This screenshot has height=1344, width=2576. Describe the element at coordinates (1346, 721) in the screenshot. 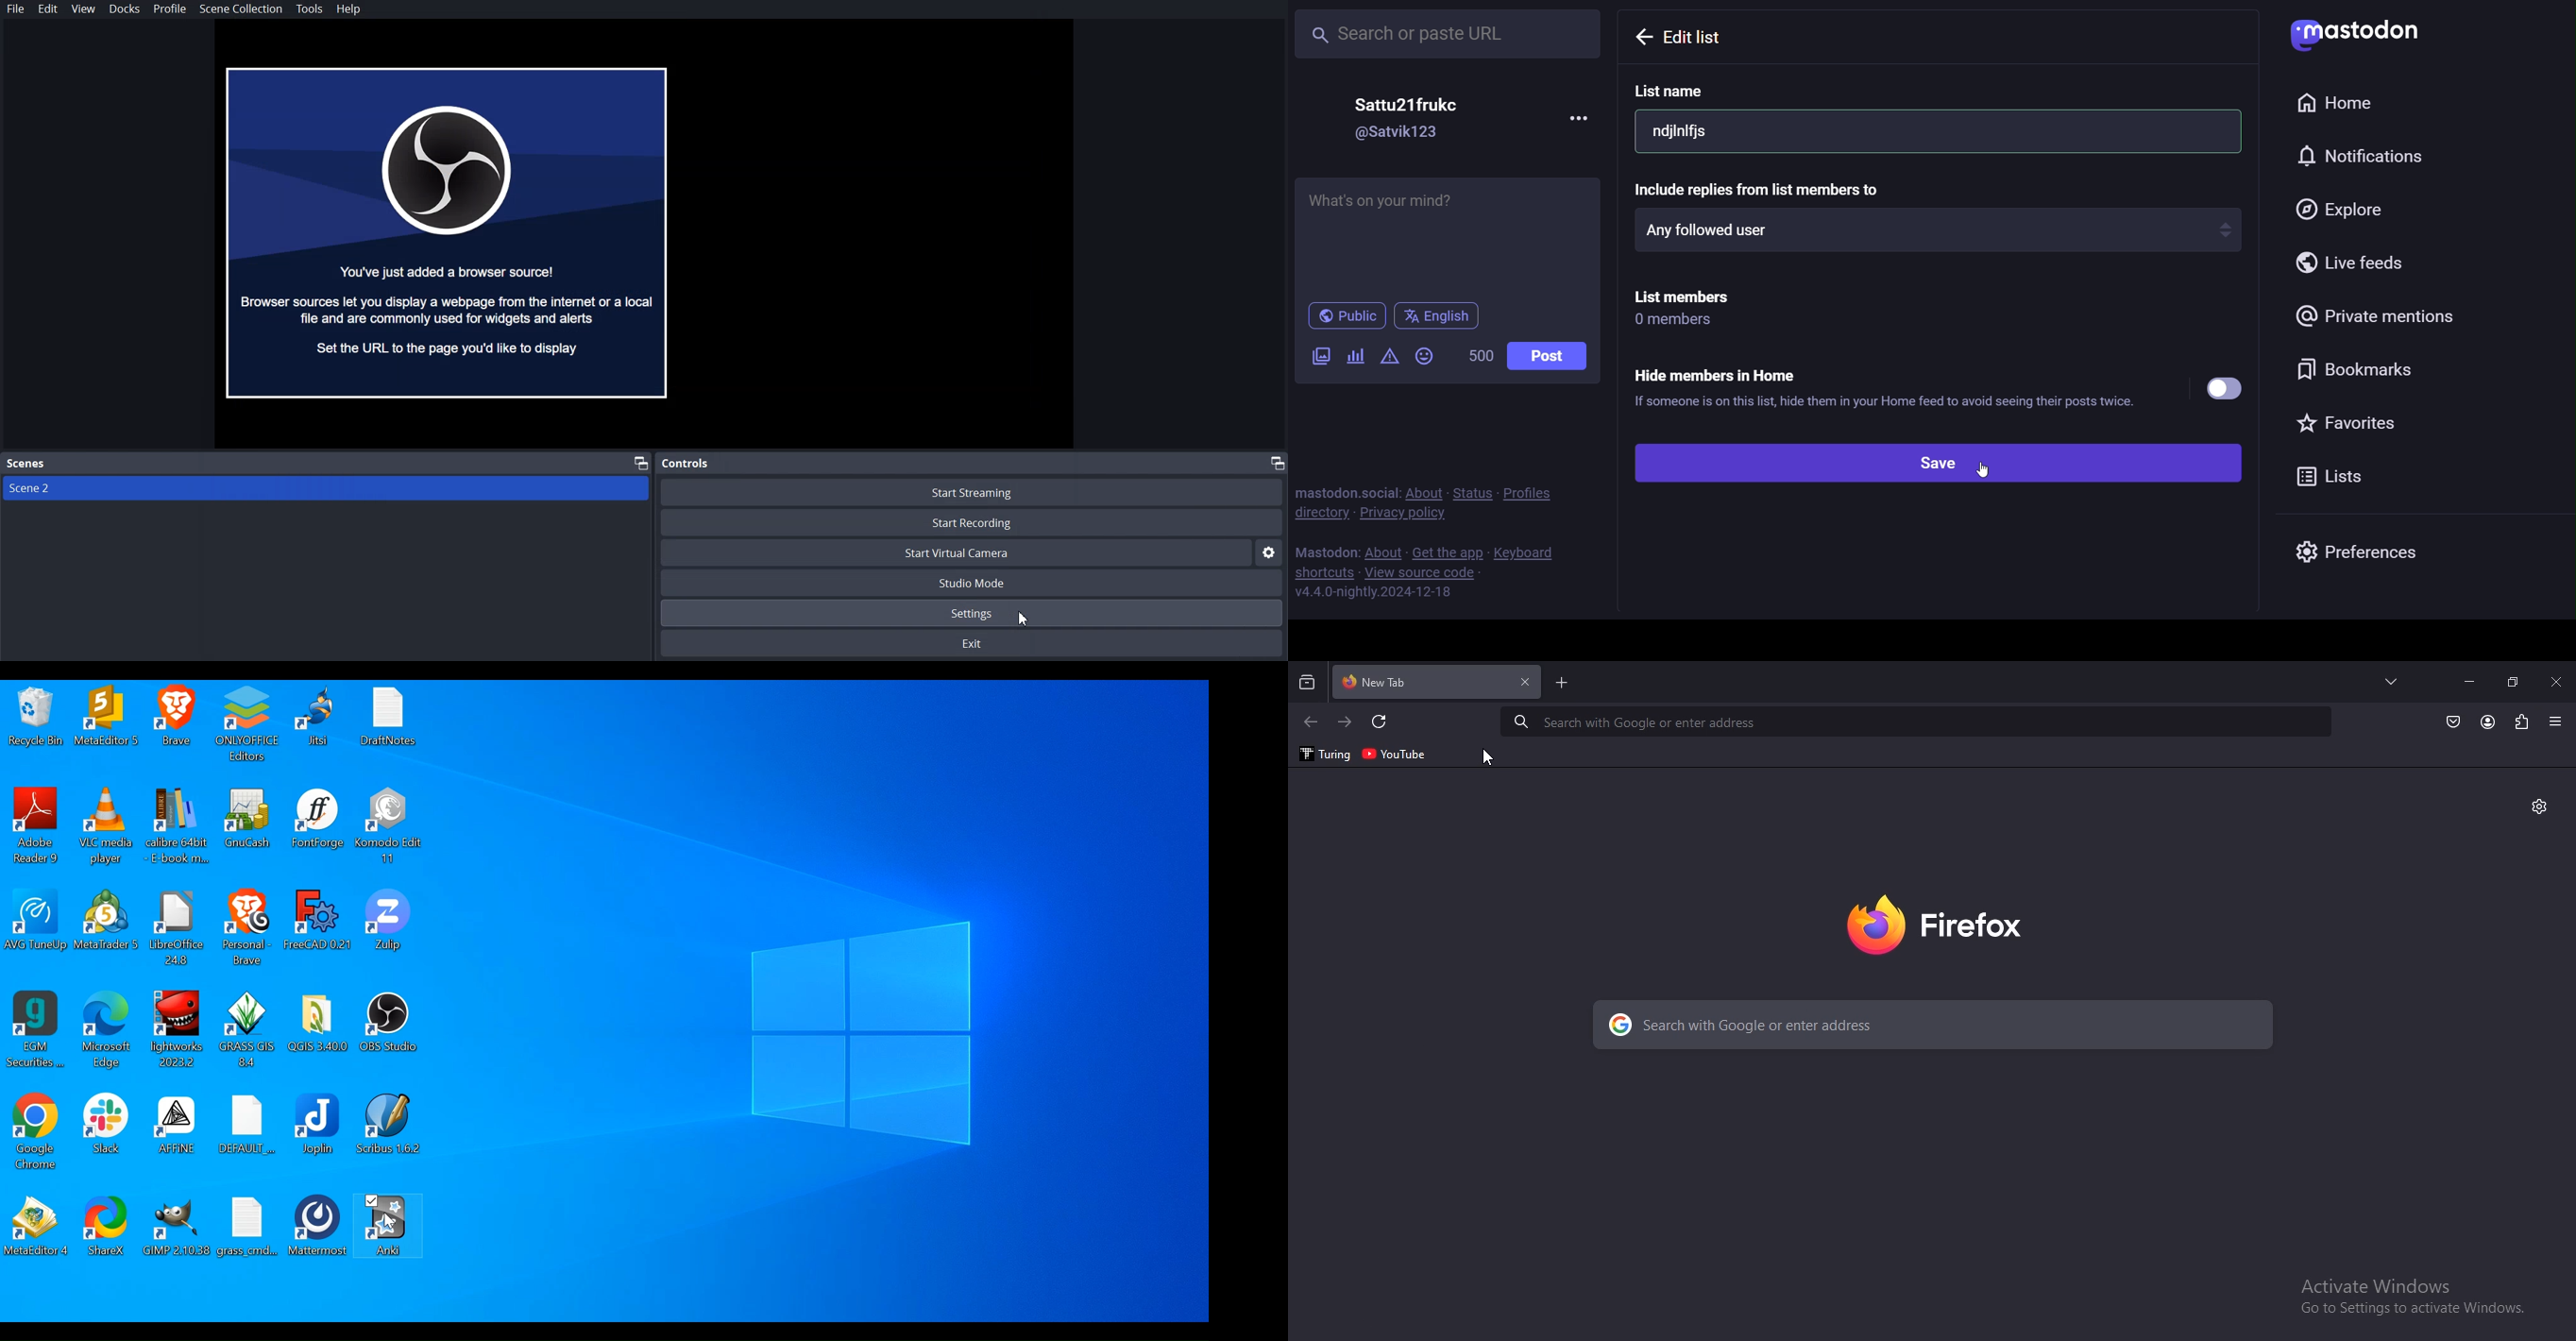

I see `click to go to next page` at that location.